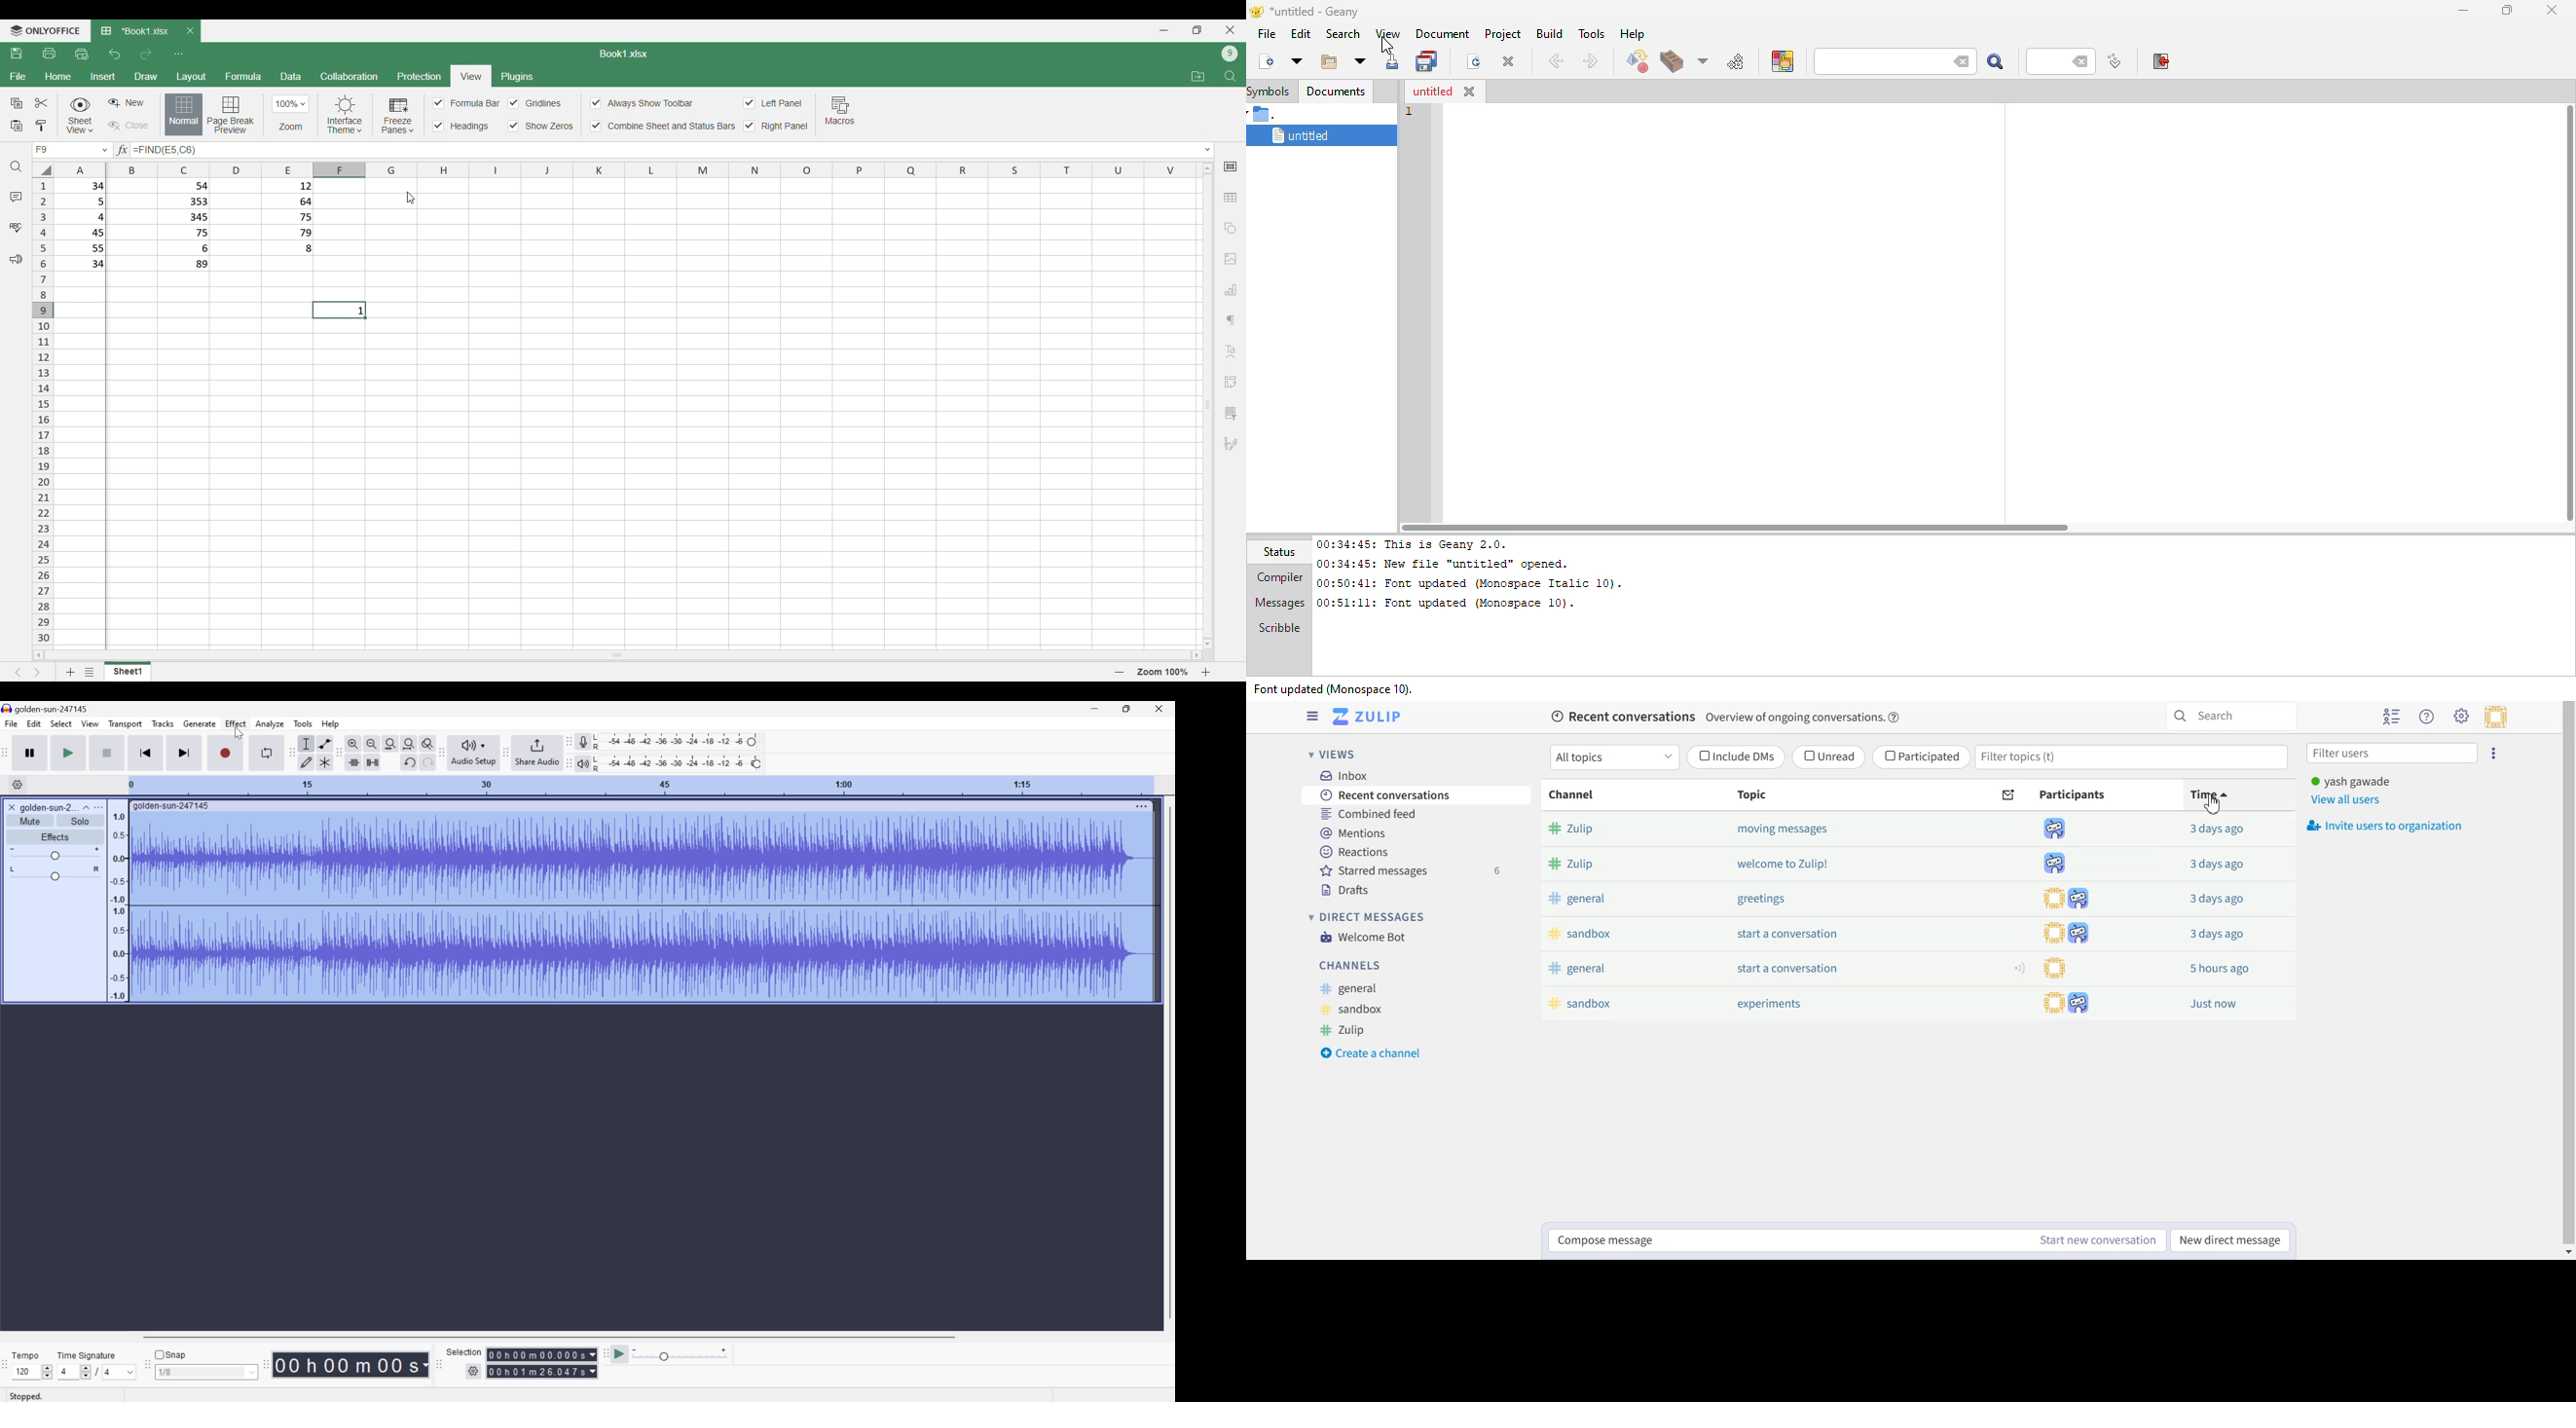  What do you see at coordinates (507, 753) in the screenshot?
I see `Audacity share audio toolbar` at bounding box center [507, 753].